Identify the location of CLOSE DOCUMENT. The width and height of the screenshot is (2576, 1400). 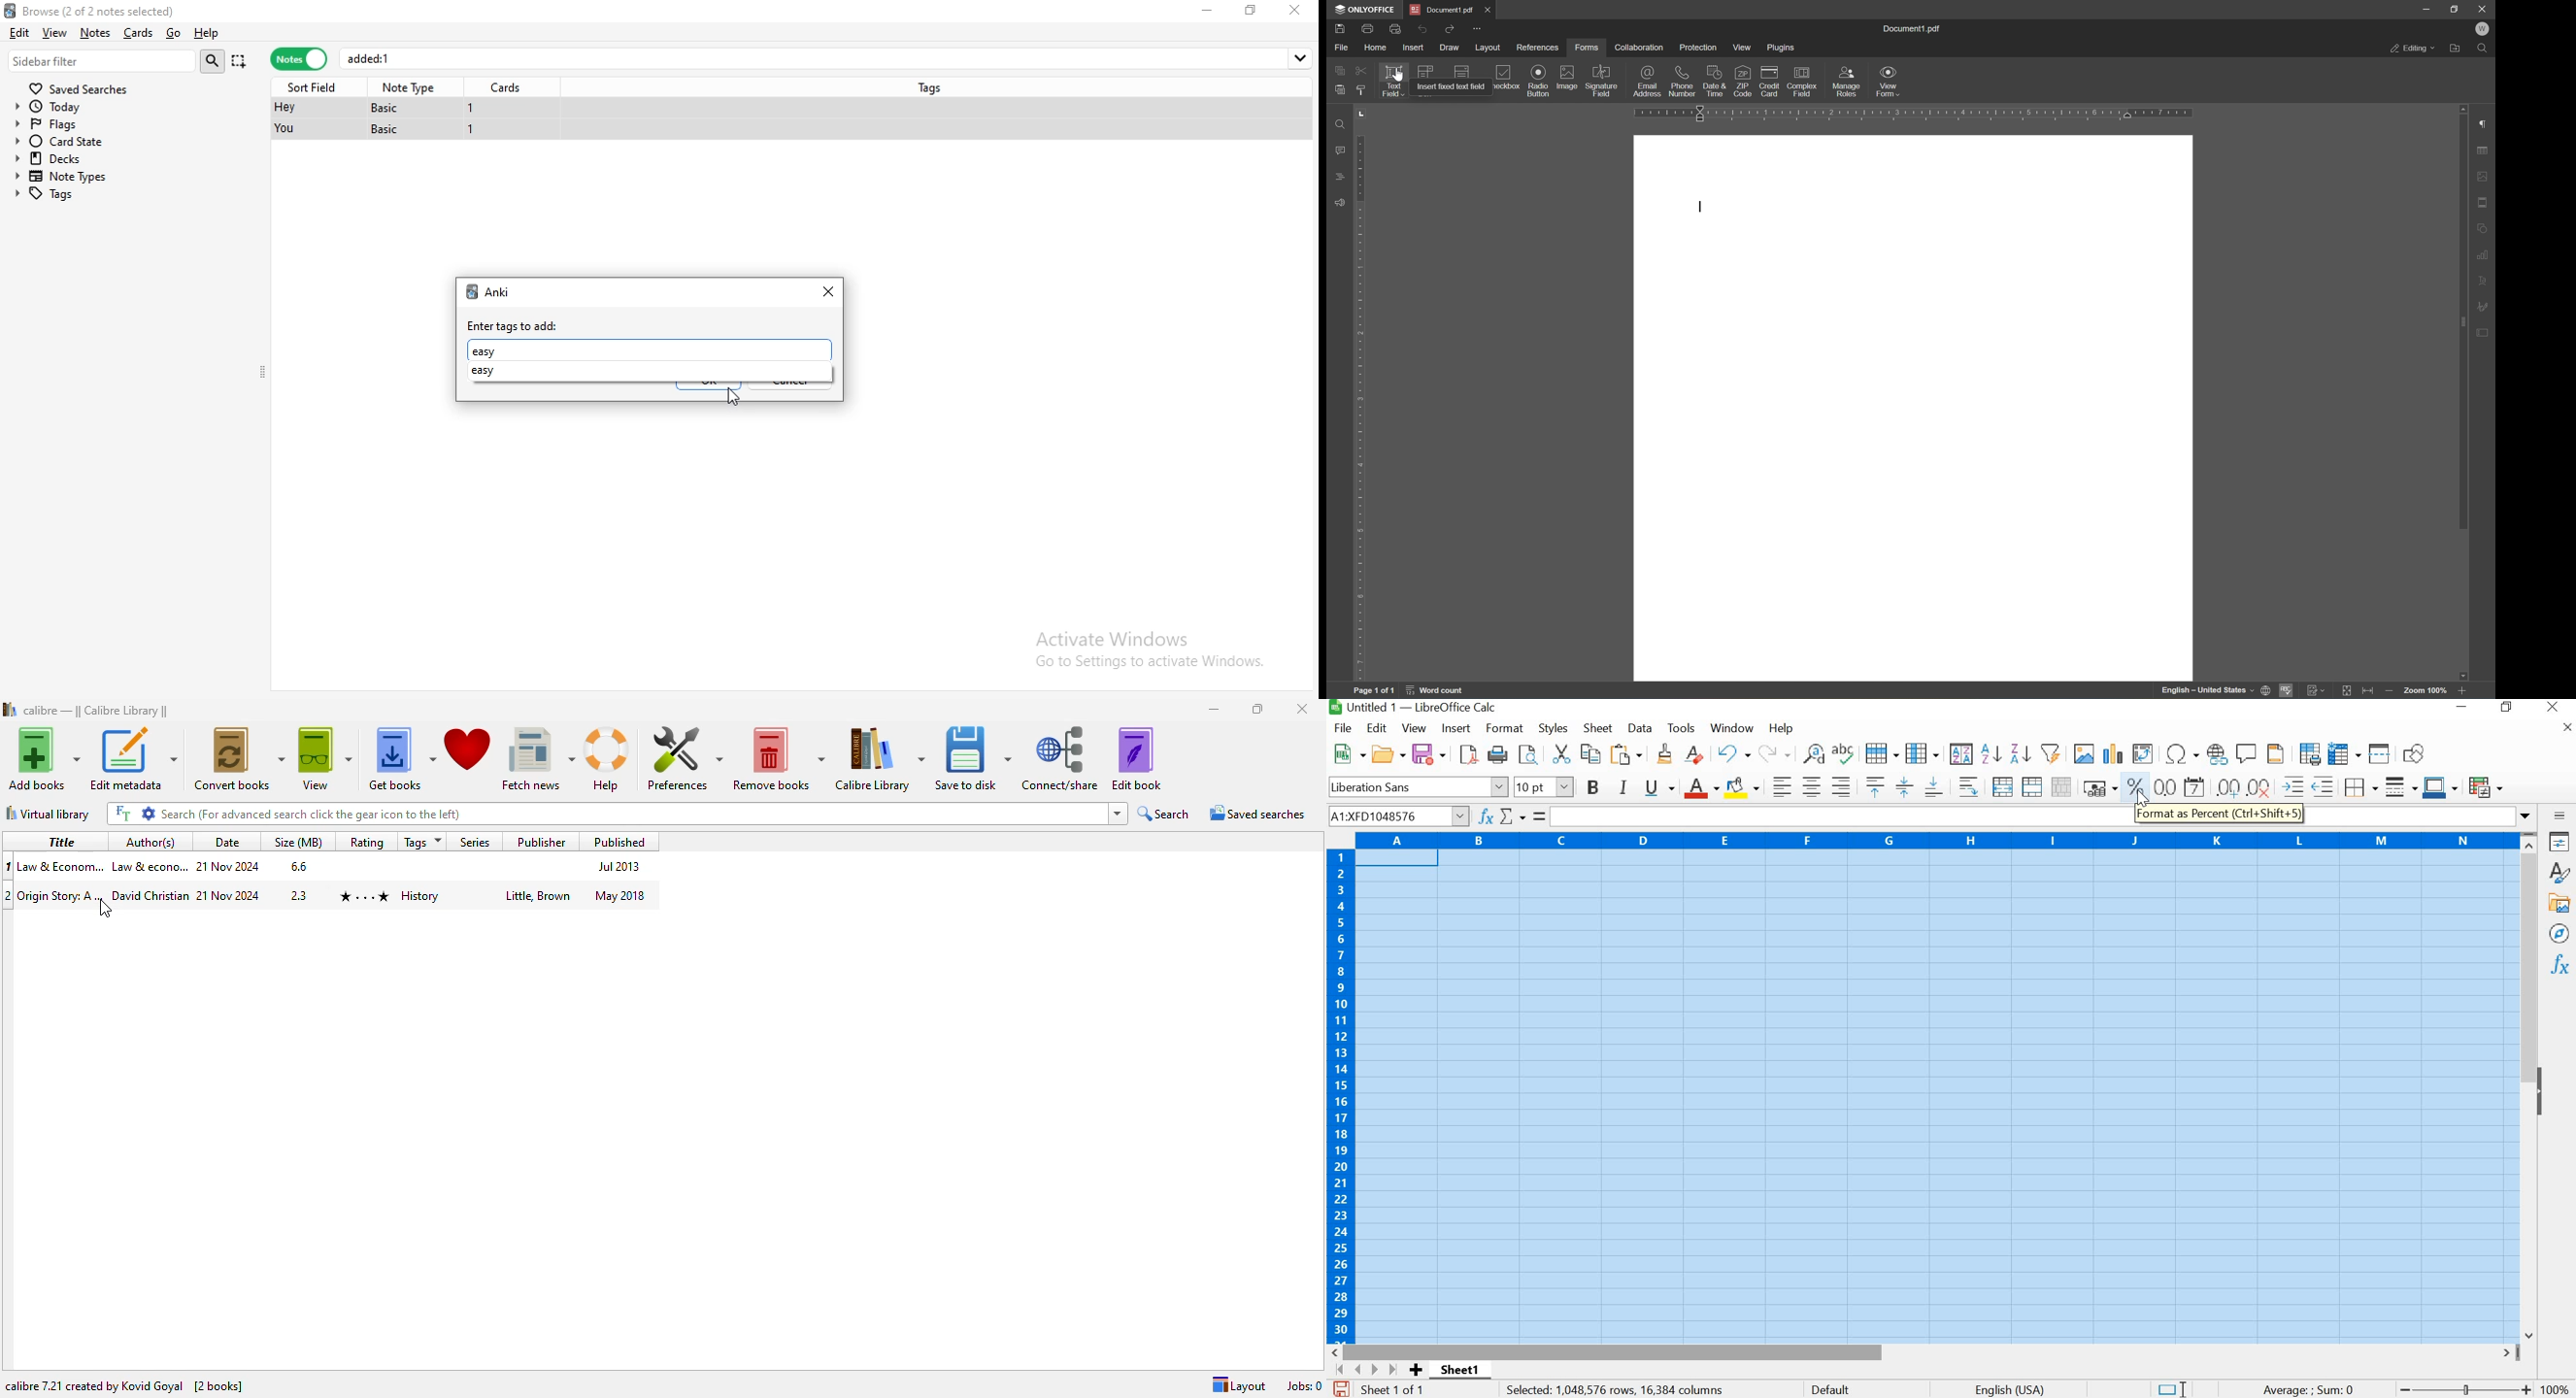
(2565, 730).